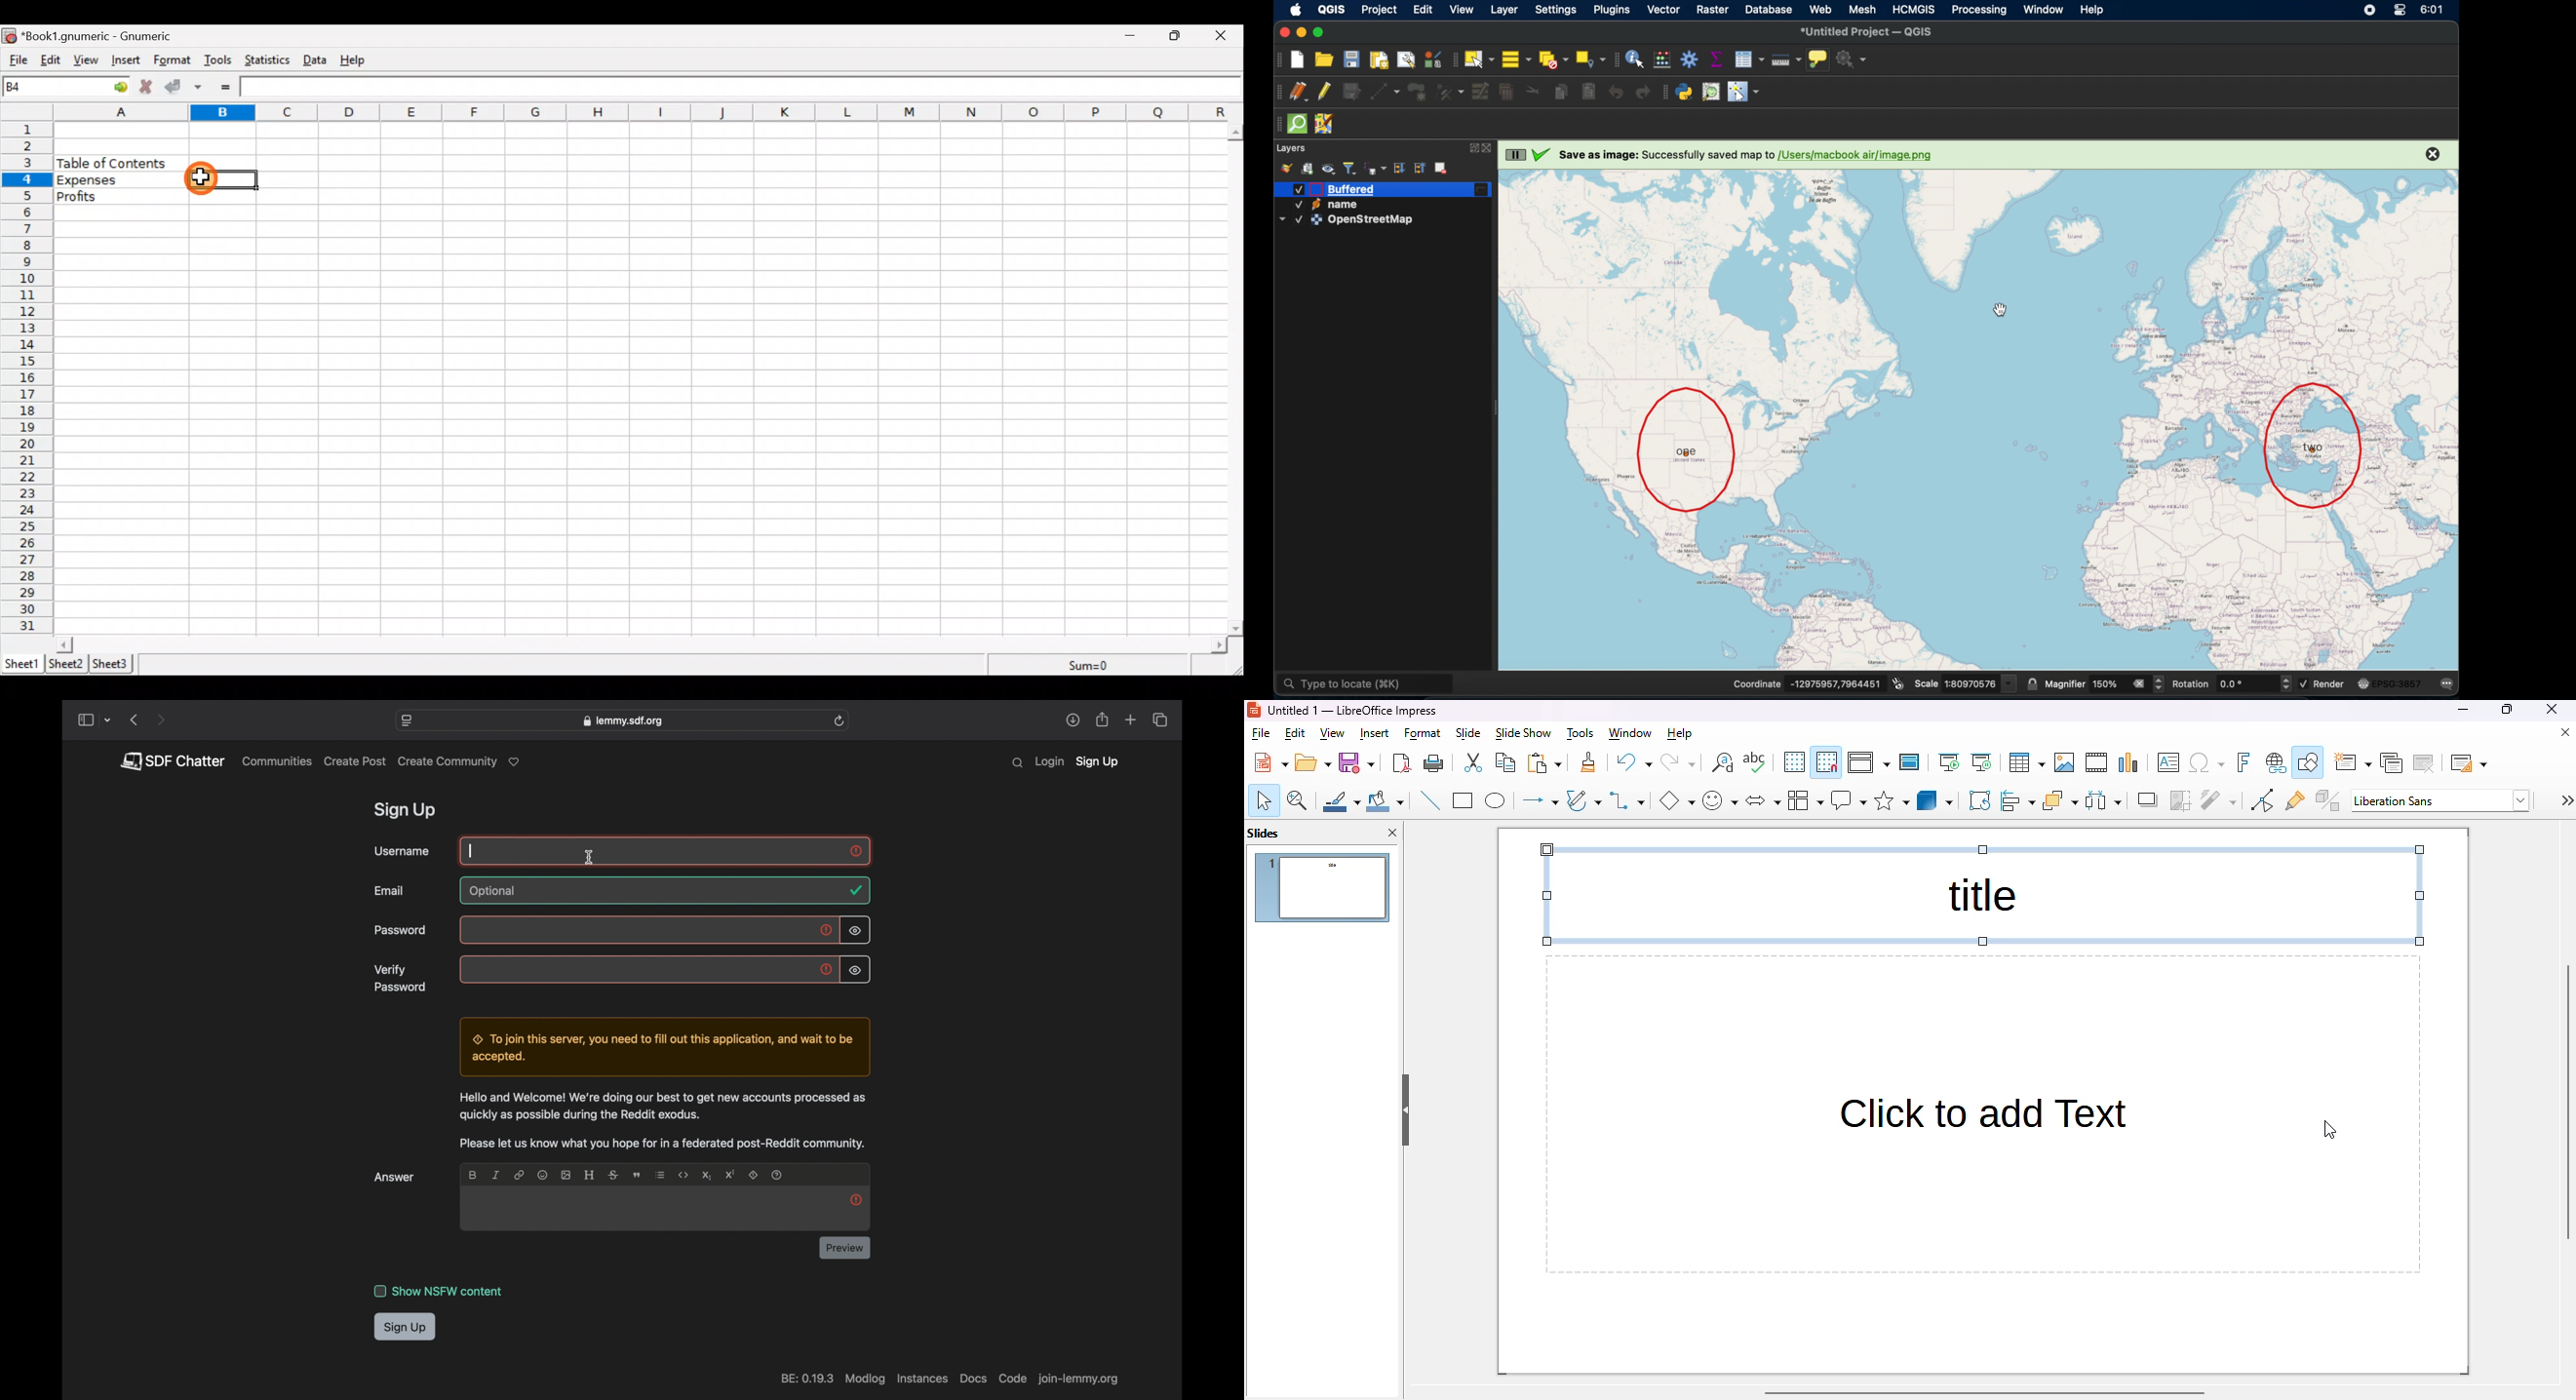  Describe the element at coordinates (1297, 124) in the screenshot. I see `quicksom` at that location.